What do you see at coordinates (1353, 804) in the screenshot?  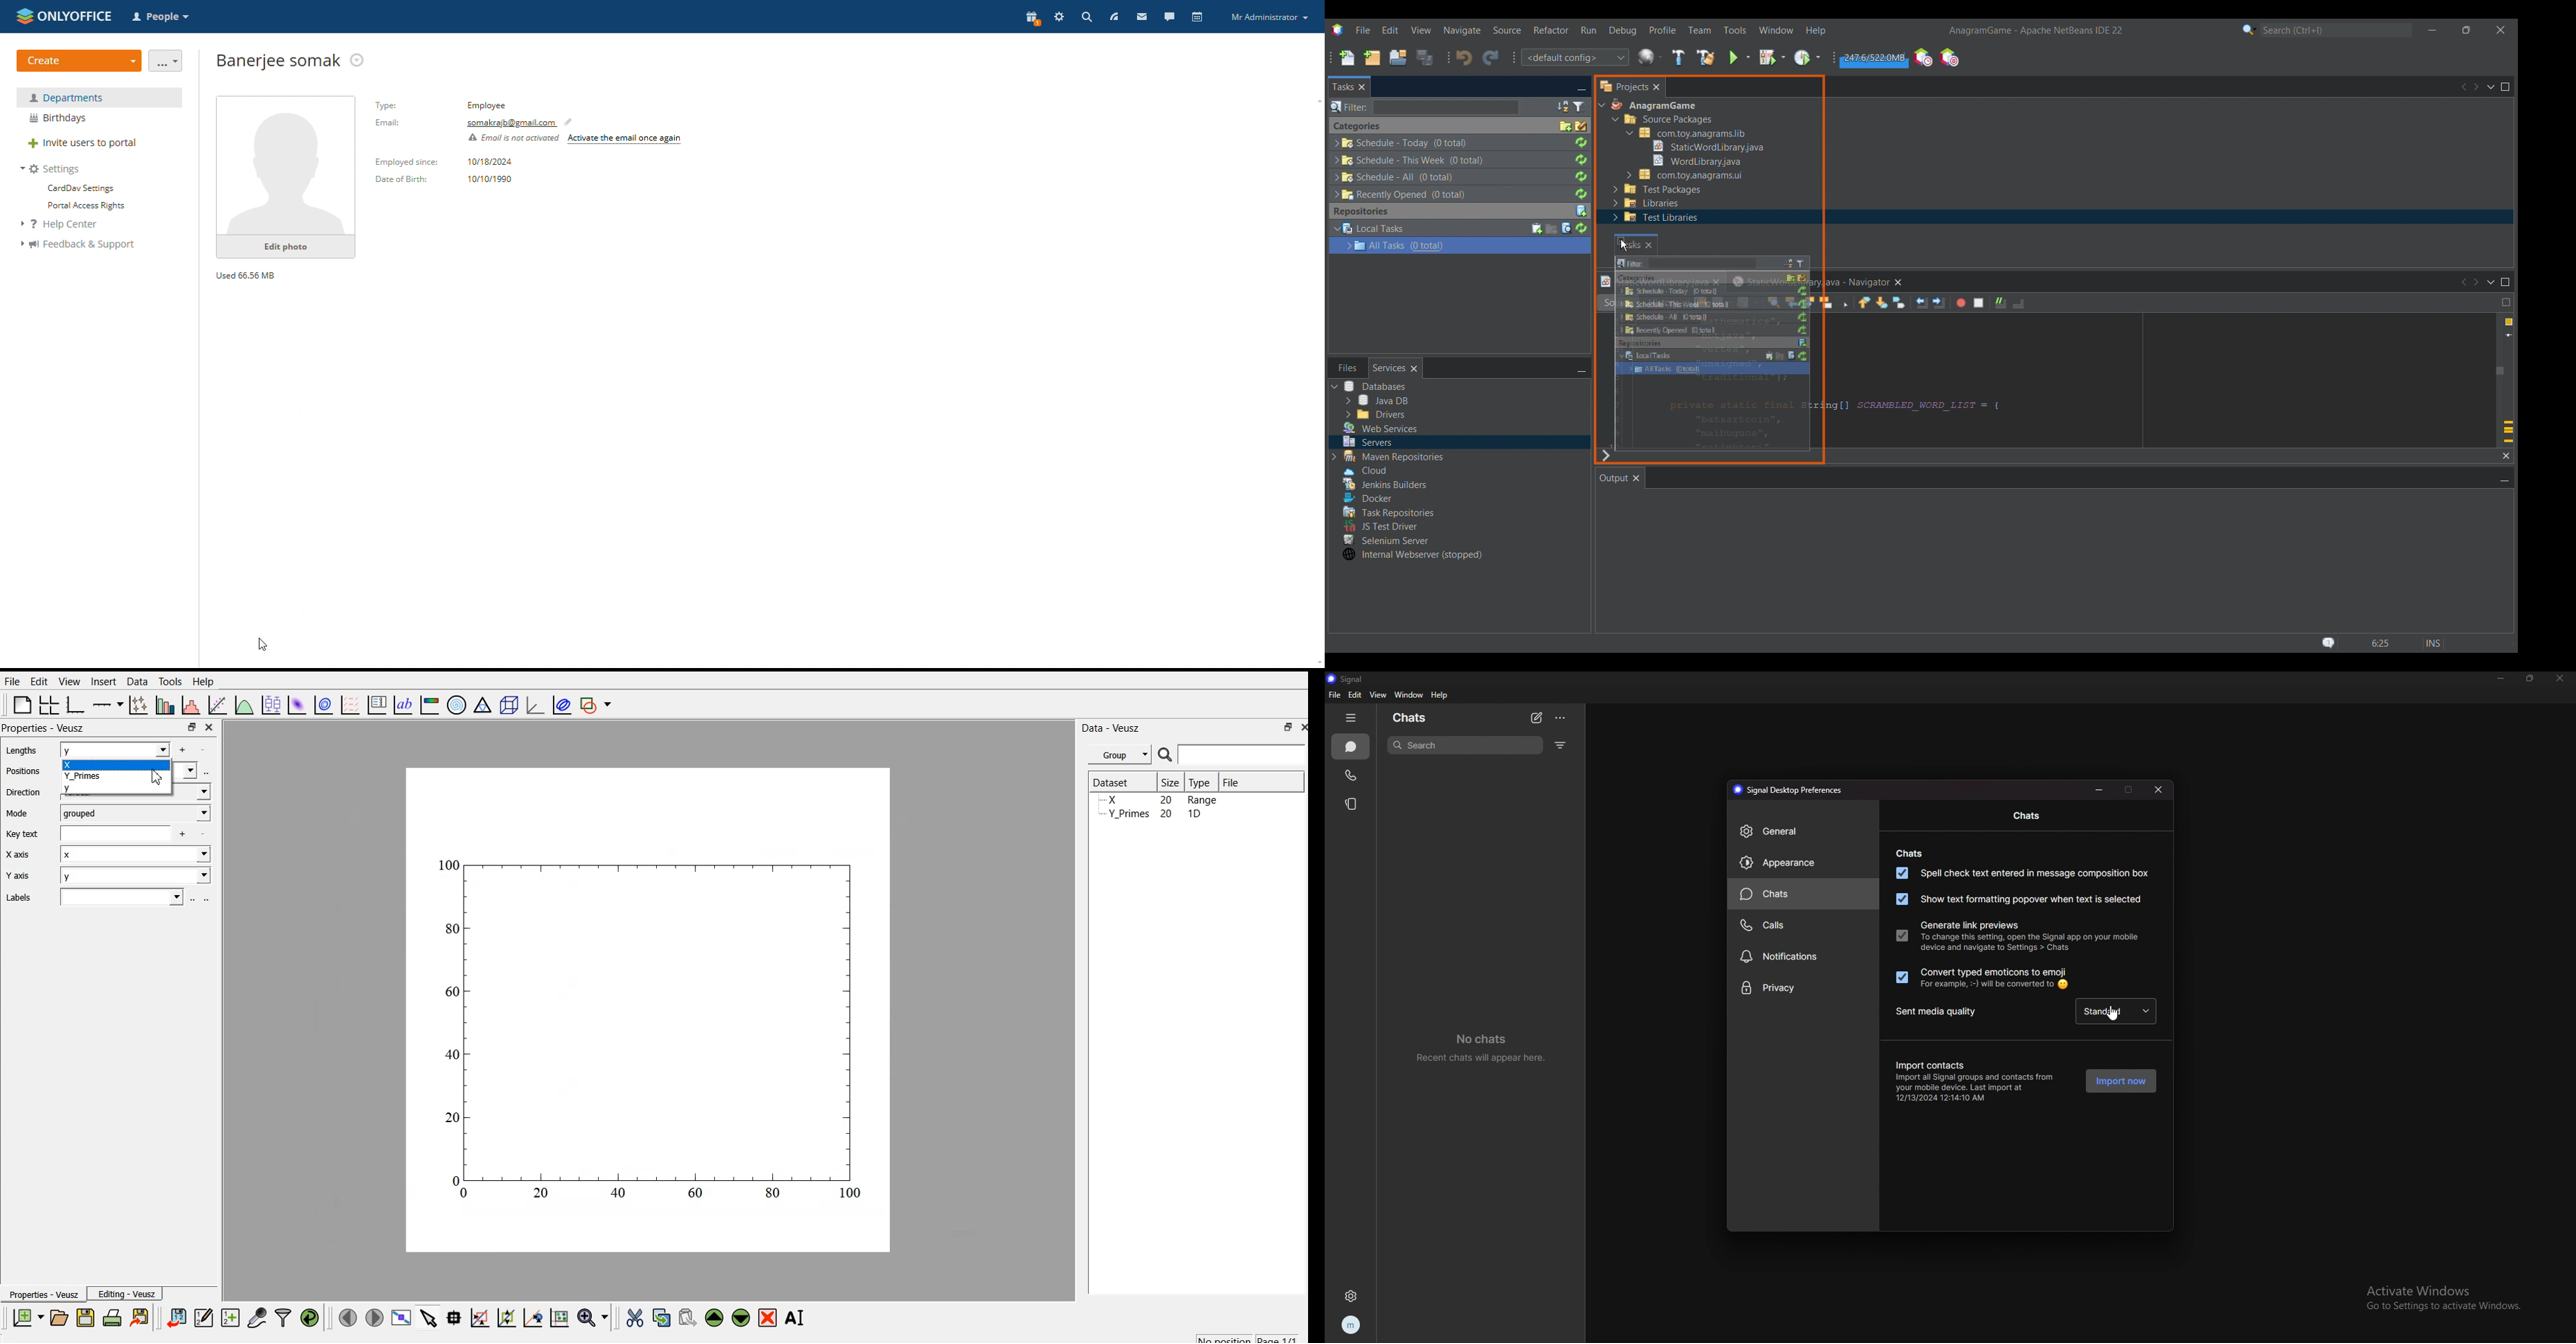 I see `stories` at bounding box center [1353, 804].